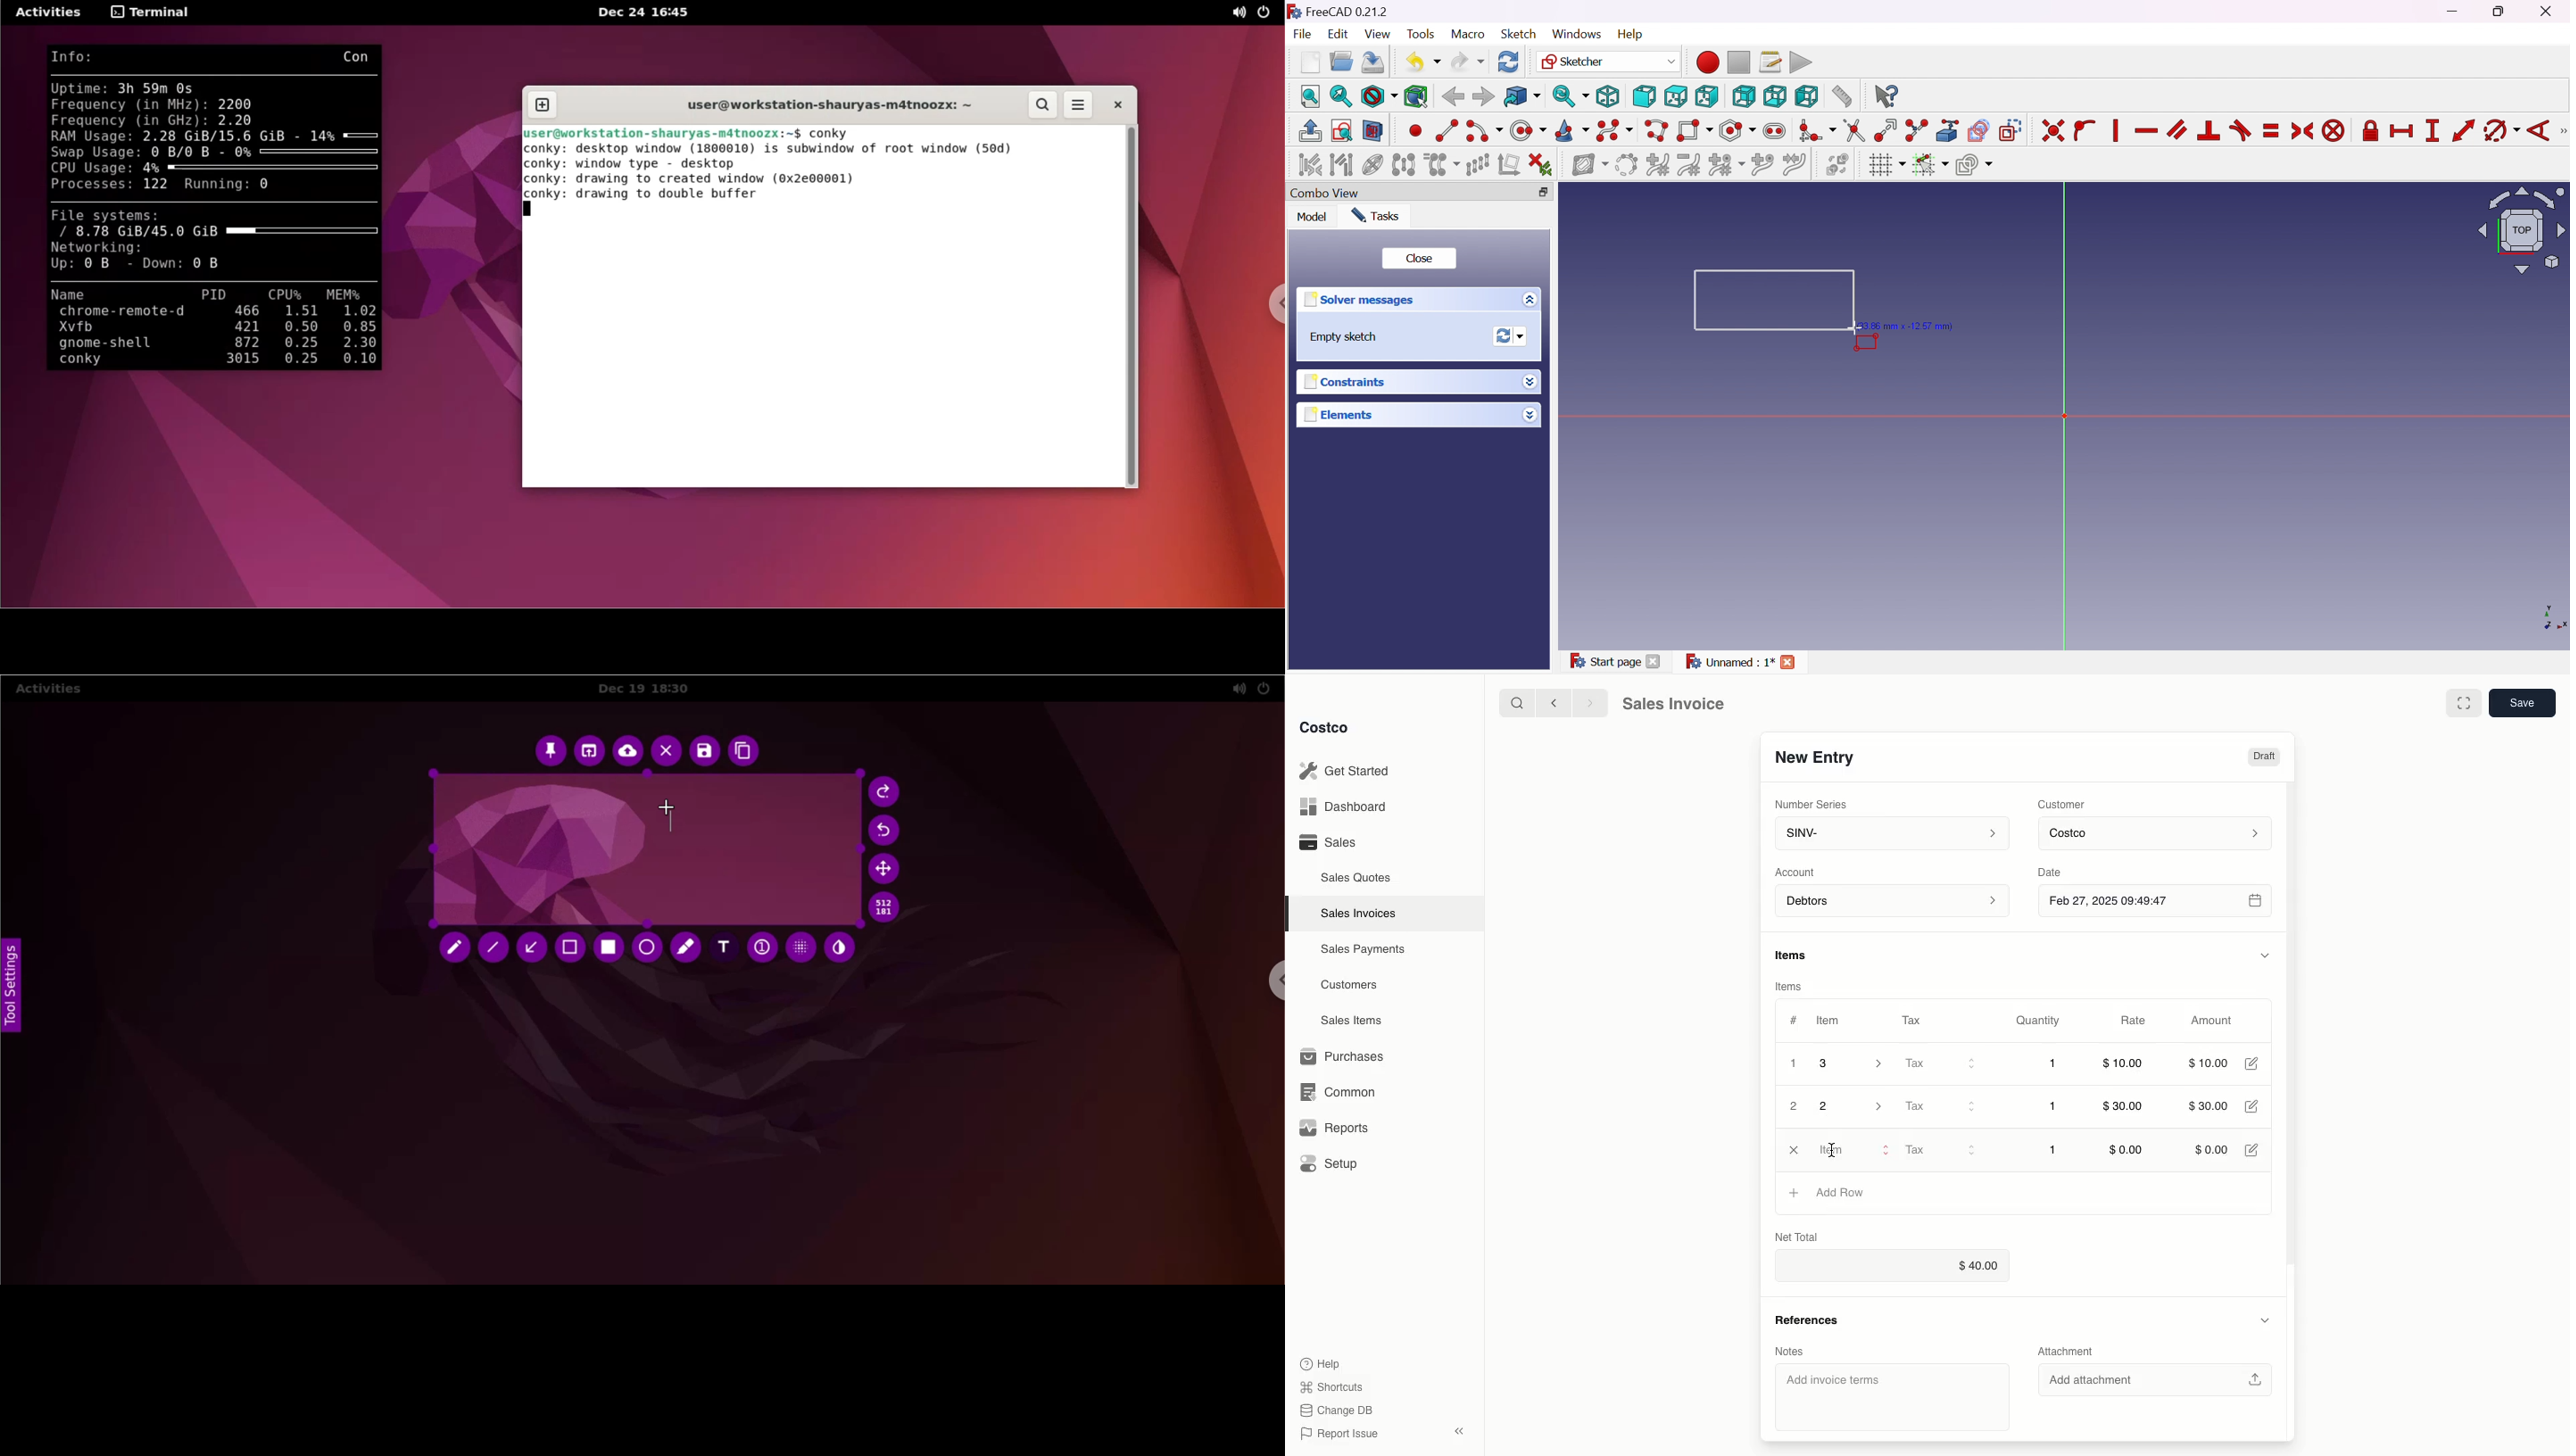 This screenshot has height=1456, width=2576. I want to click on Empty sketch, so click(1340, 337).